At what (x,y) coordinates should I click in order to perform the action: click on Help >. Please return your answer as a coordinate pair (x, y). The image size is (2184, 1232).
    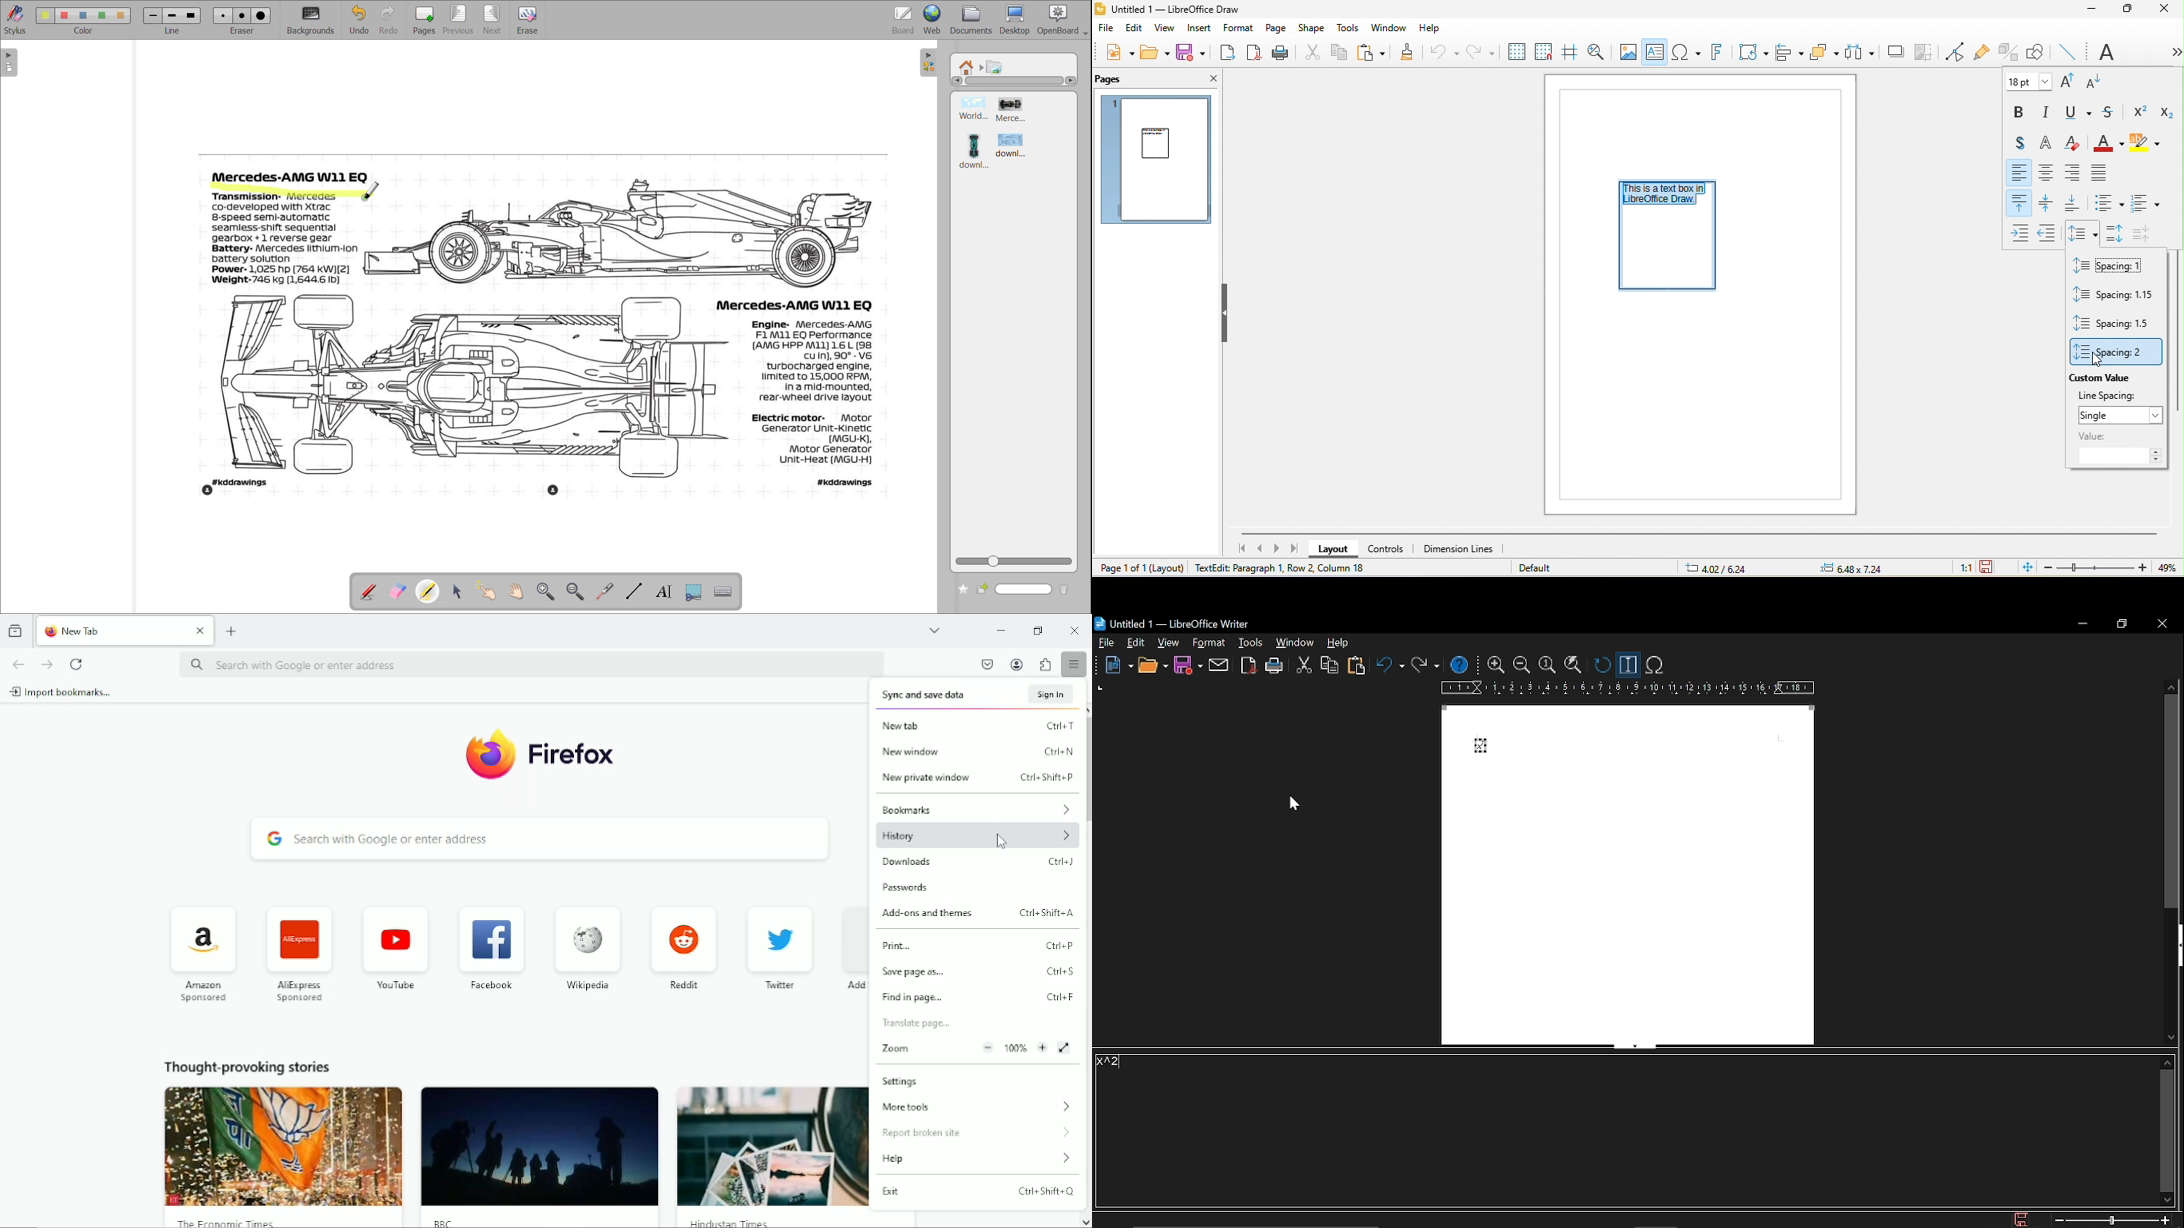
    Looking at the image, I should click on (981, 1158).